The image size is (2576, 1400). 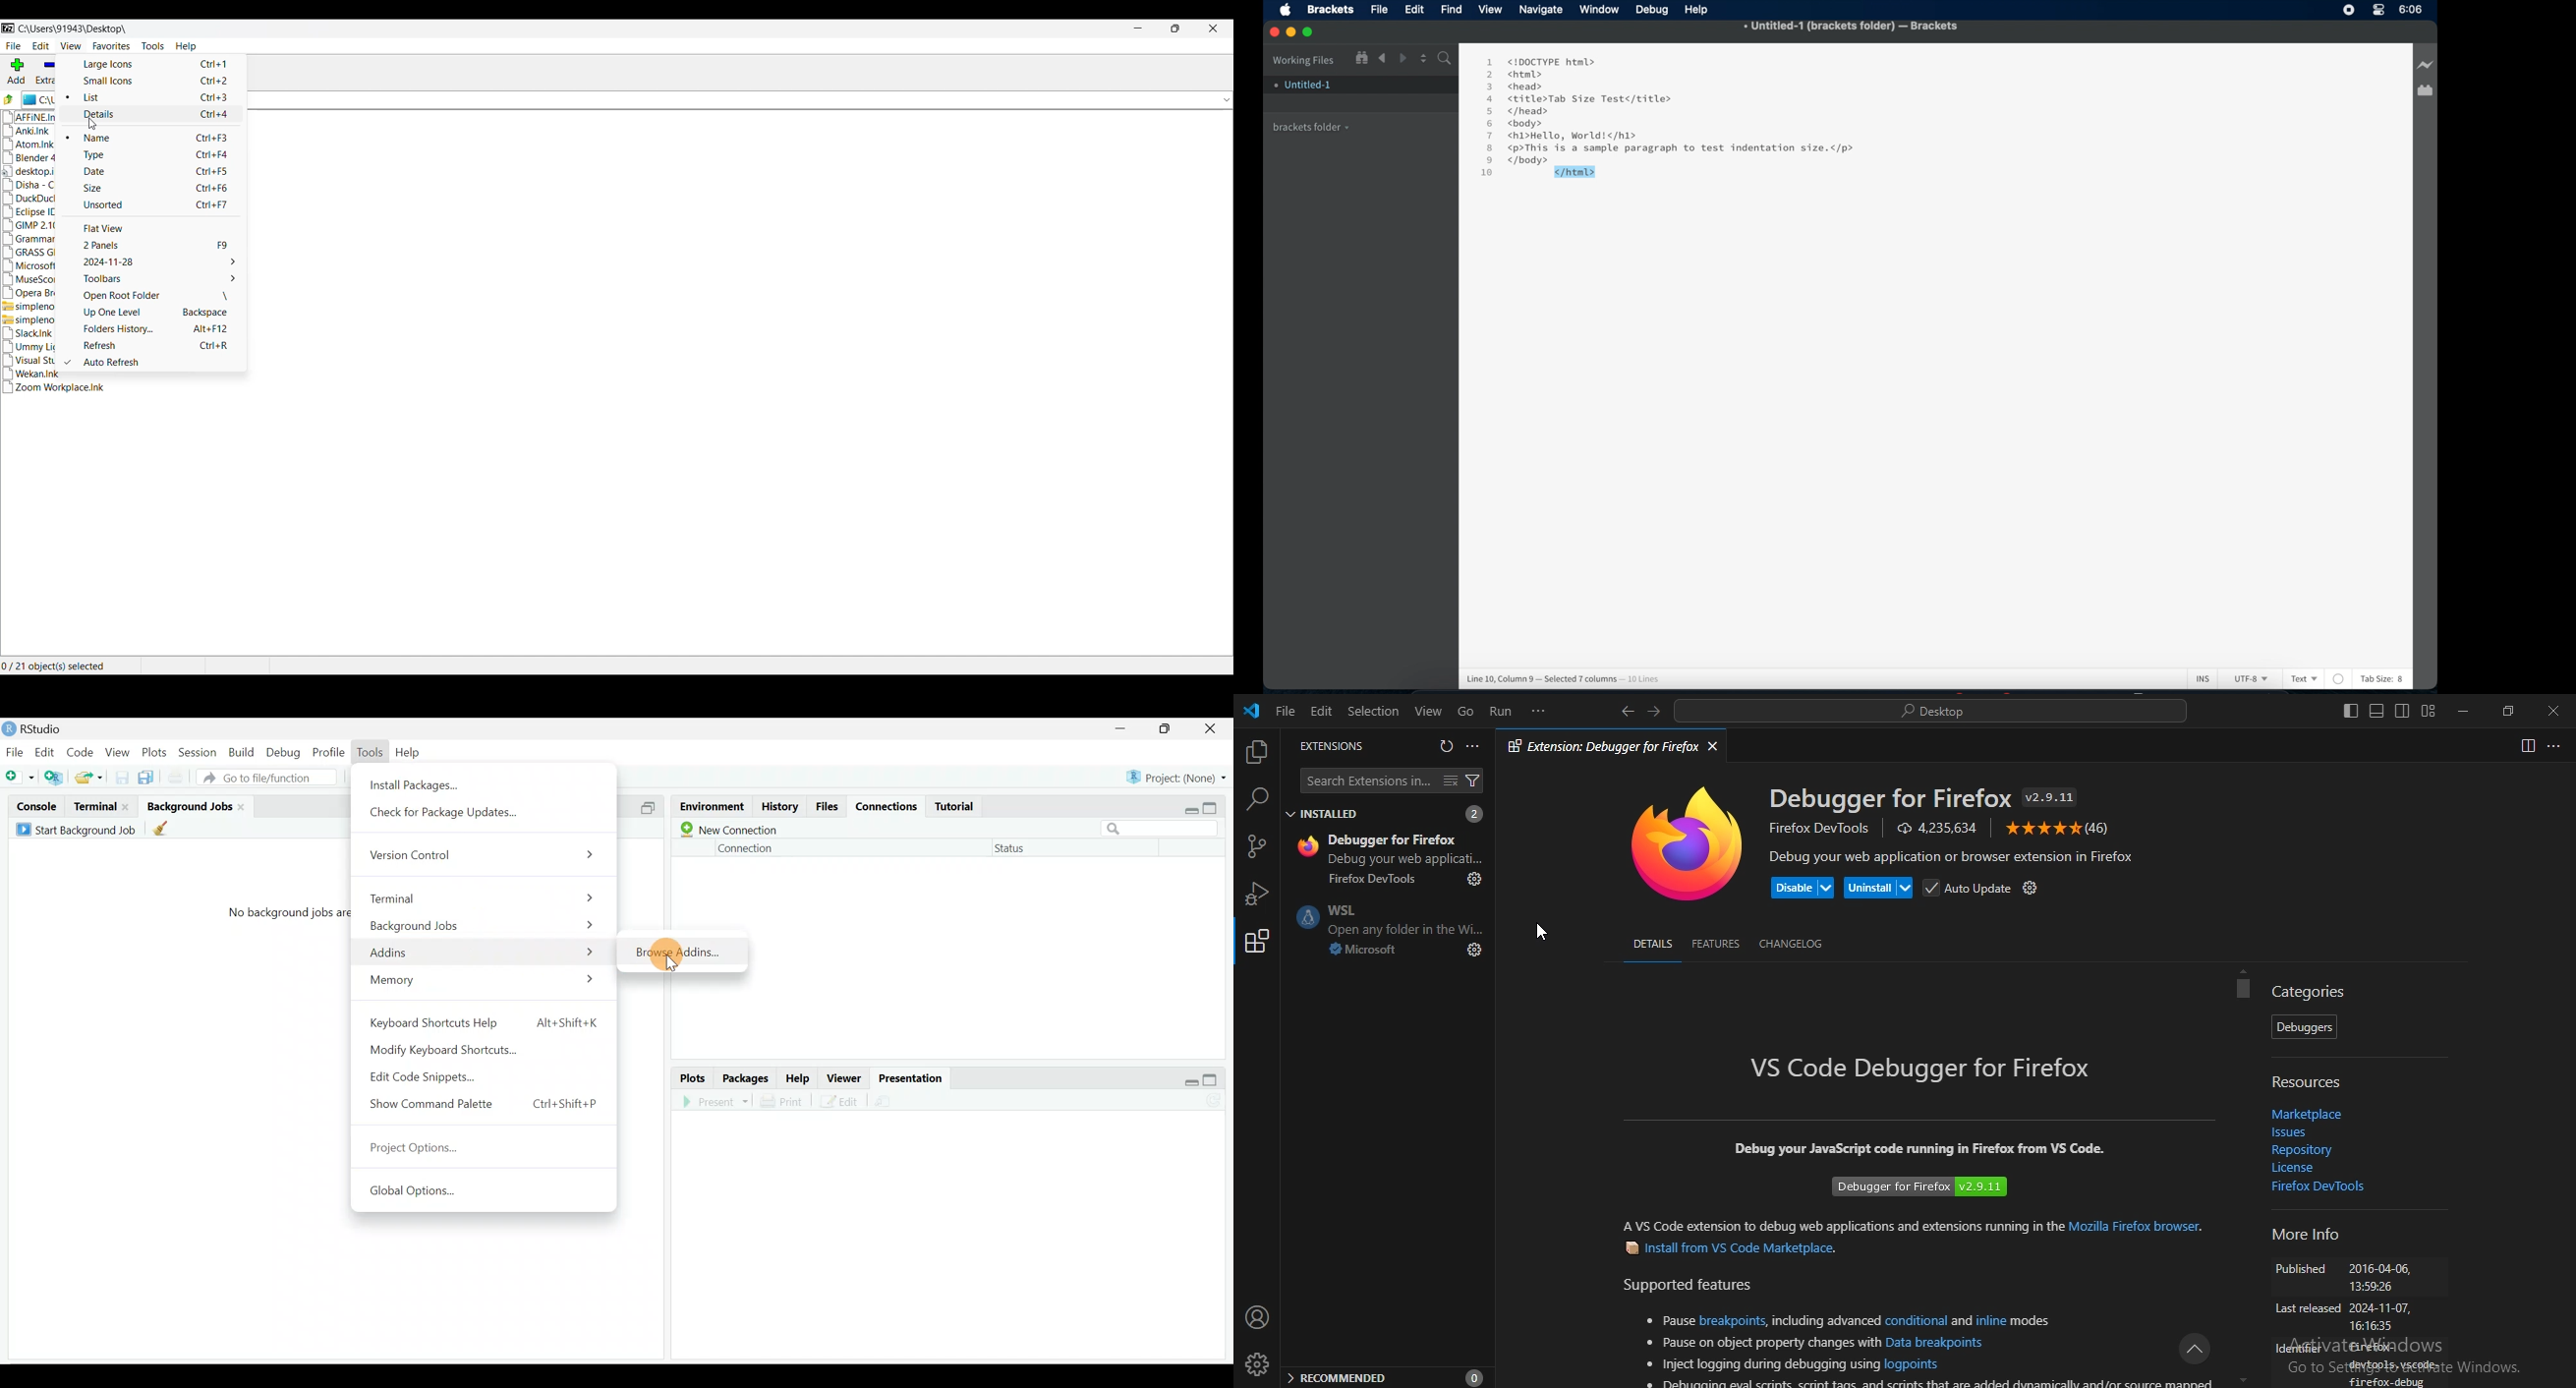 I want to click on Presentation, so click(x=905, y=1076).